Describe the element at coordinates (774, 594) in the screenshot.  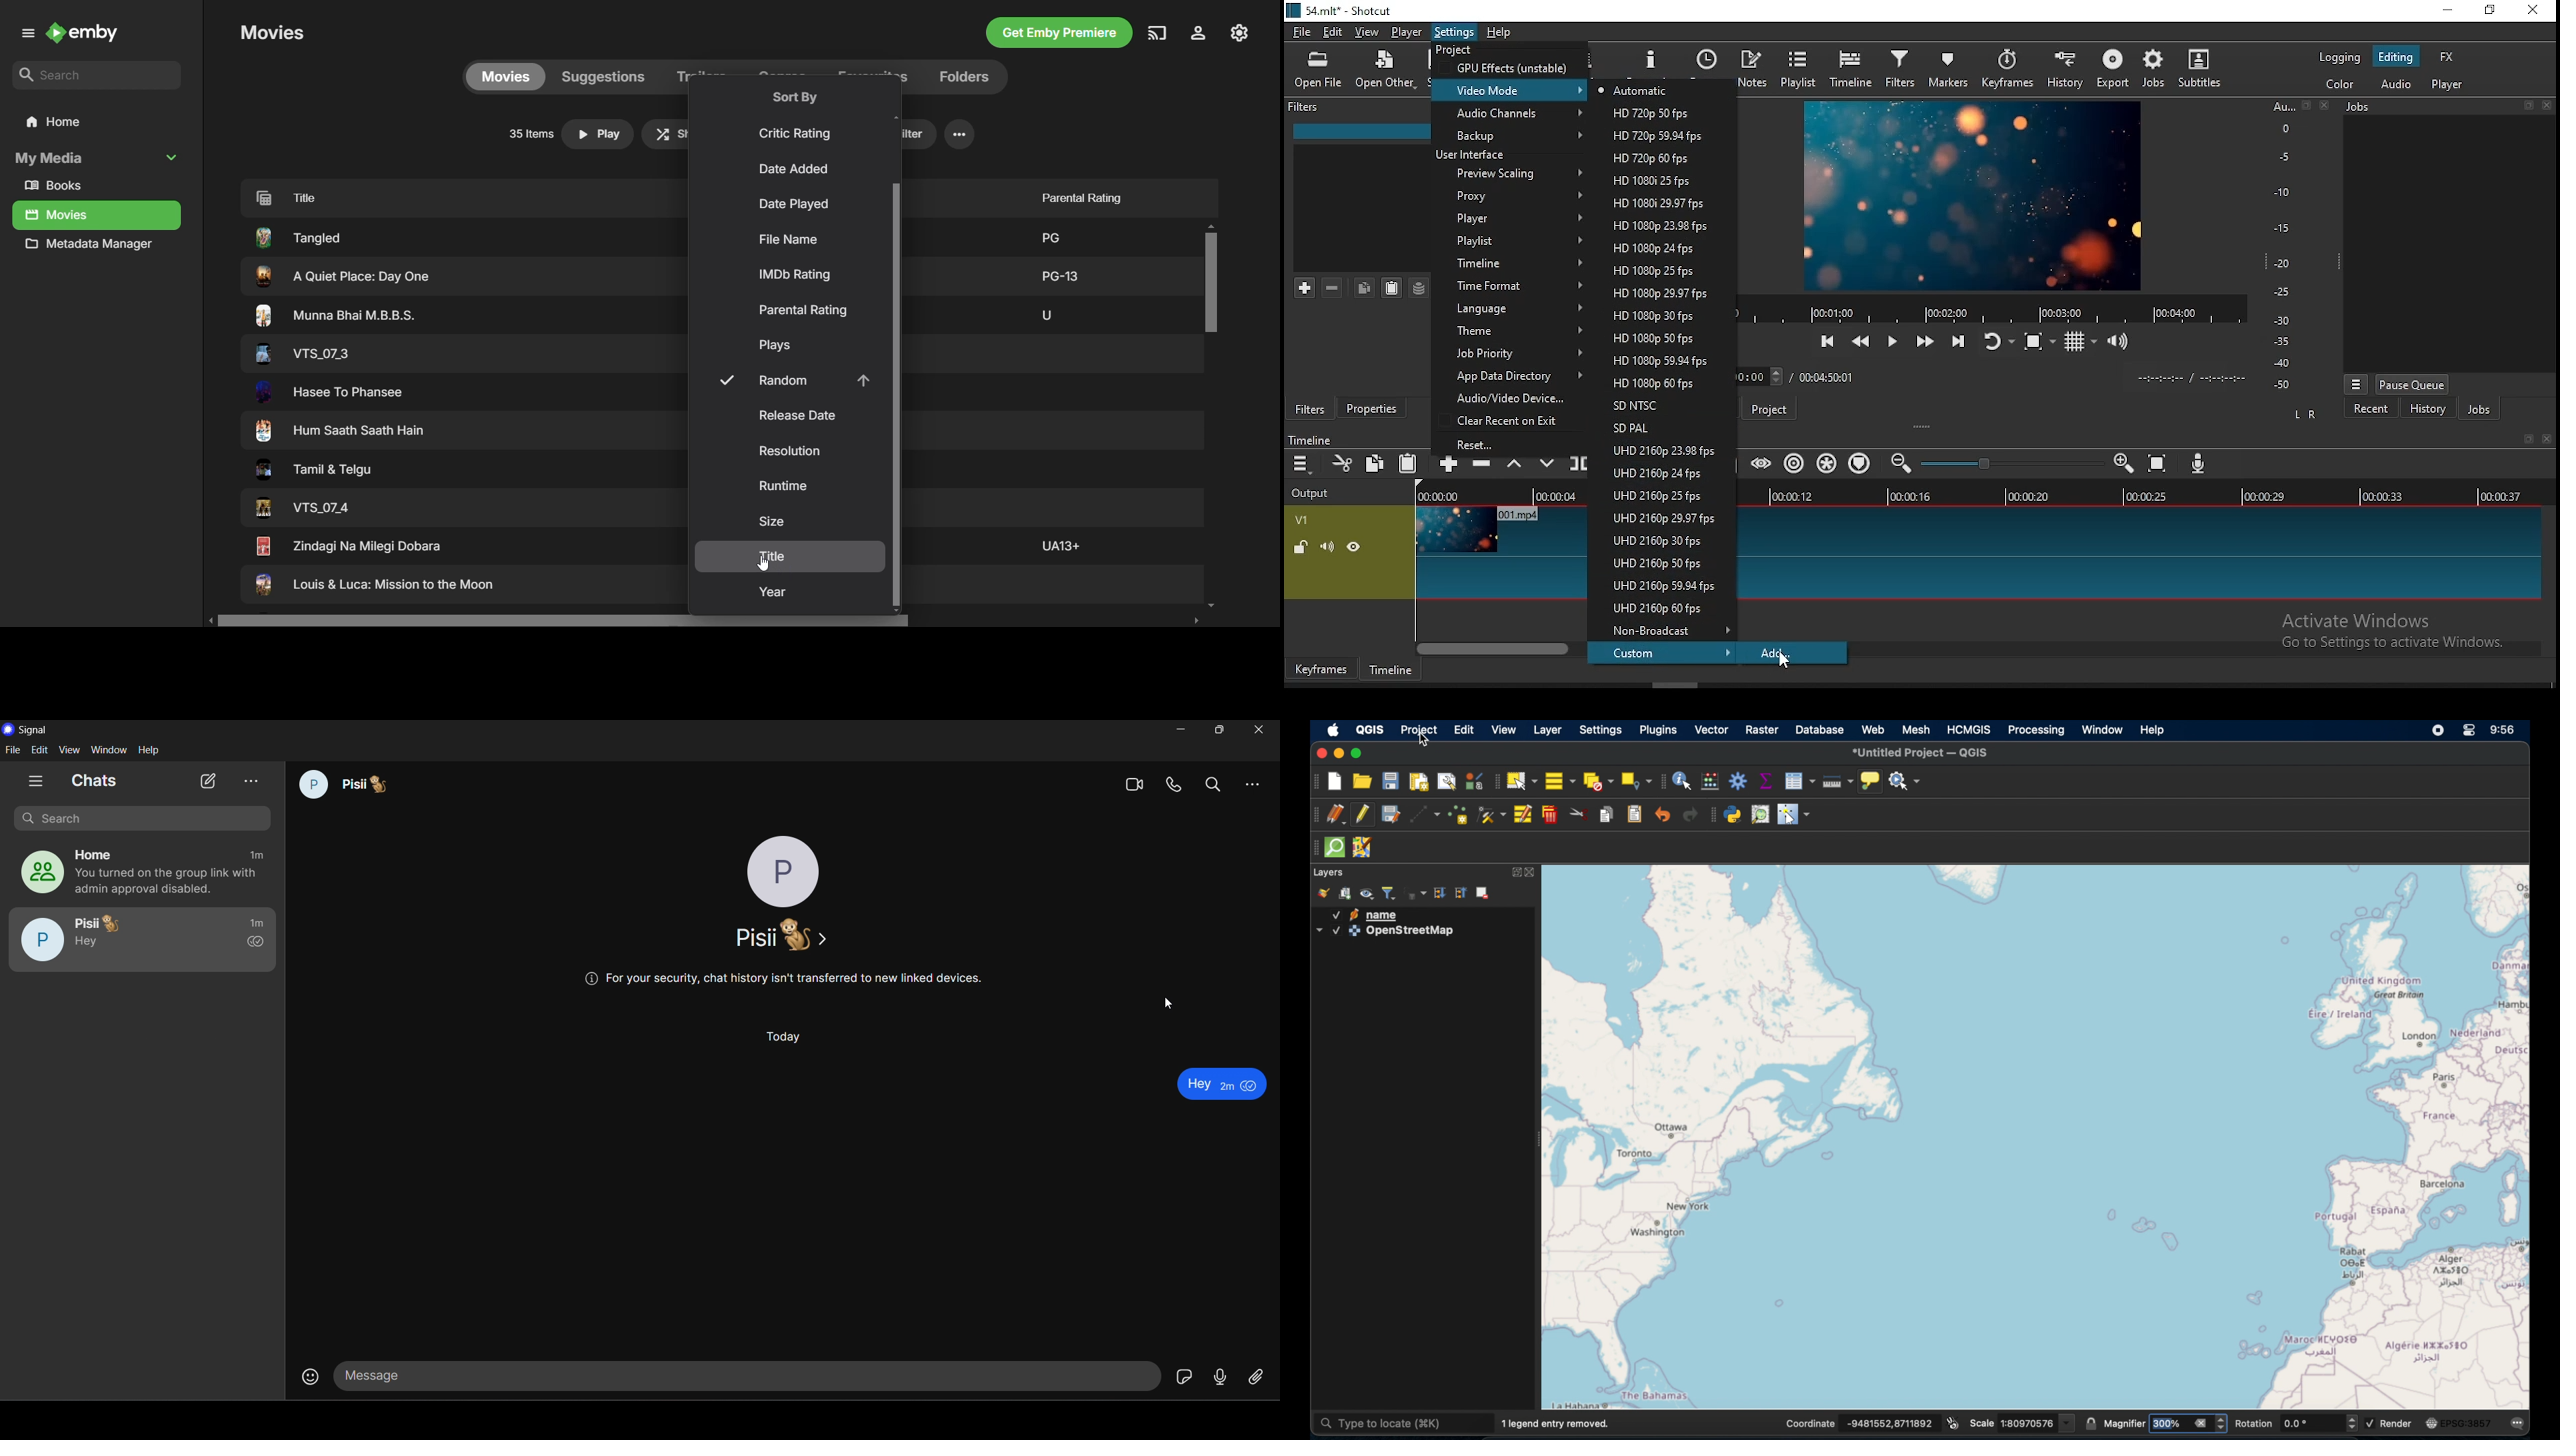
I see `Year` at that location.